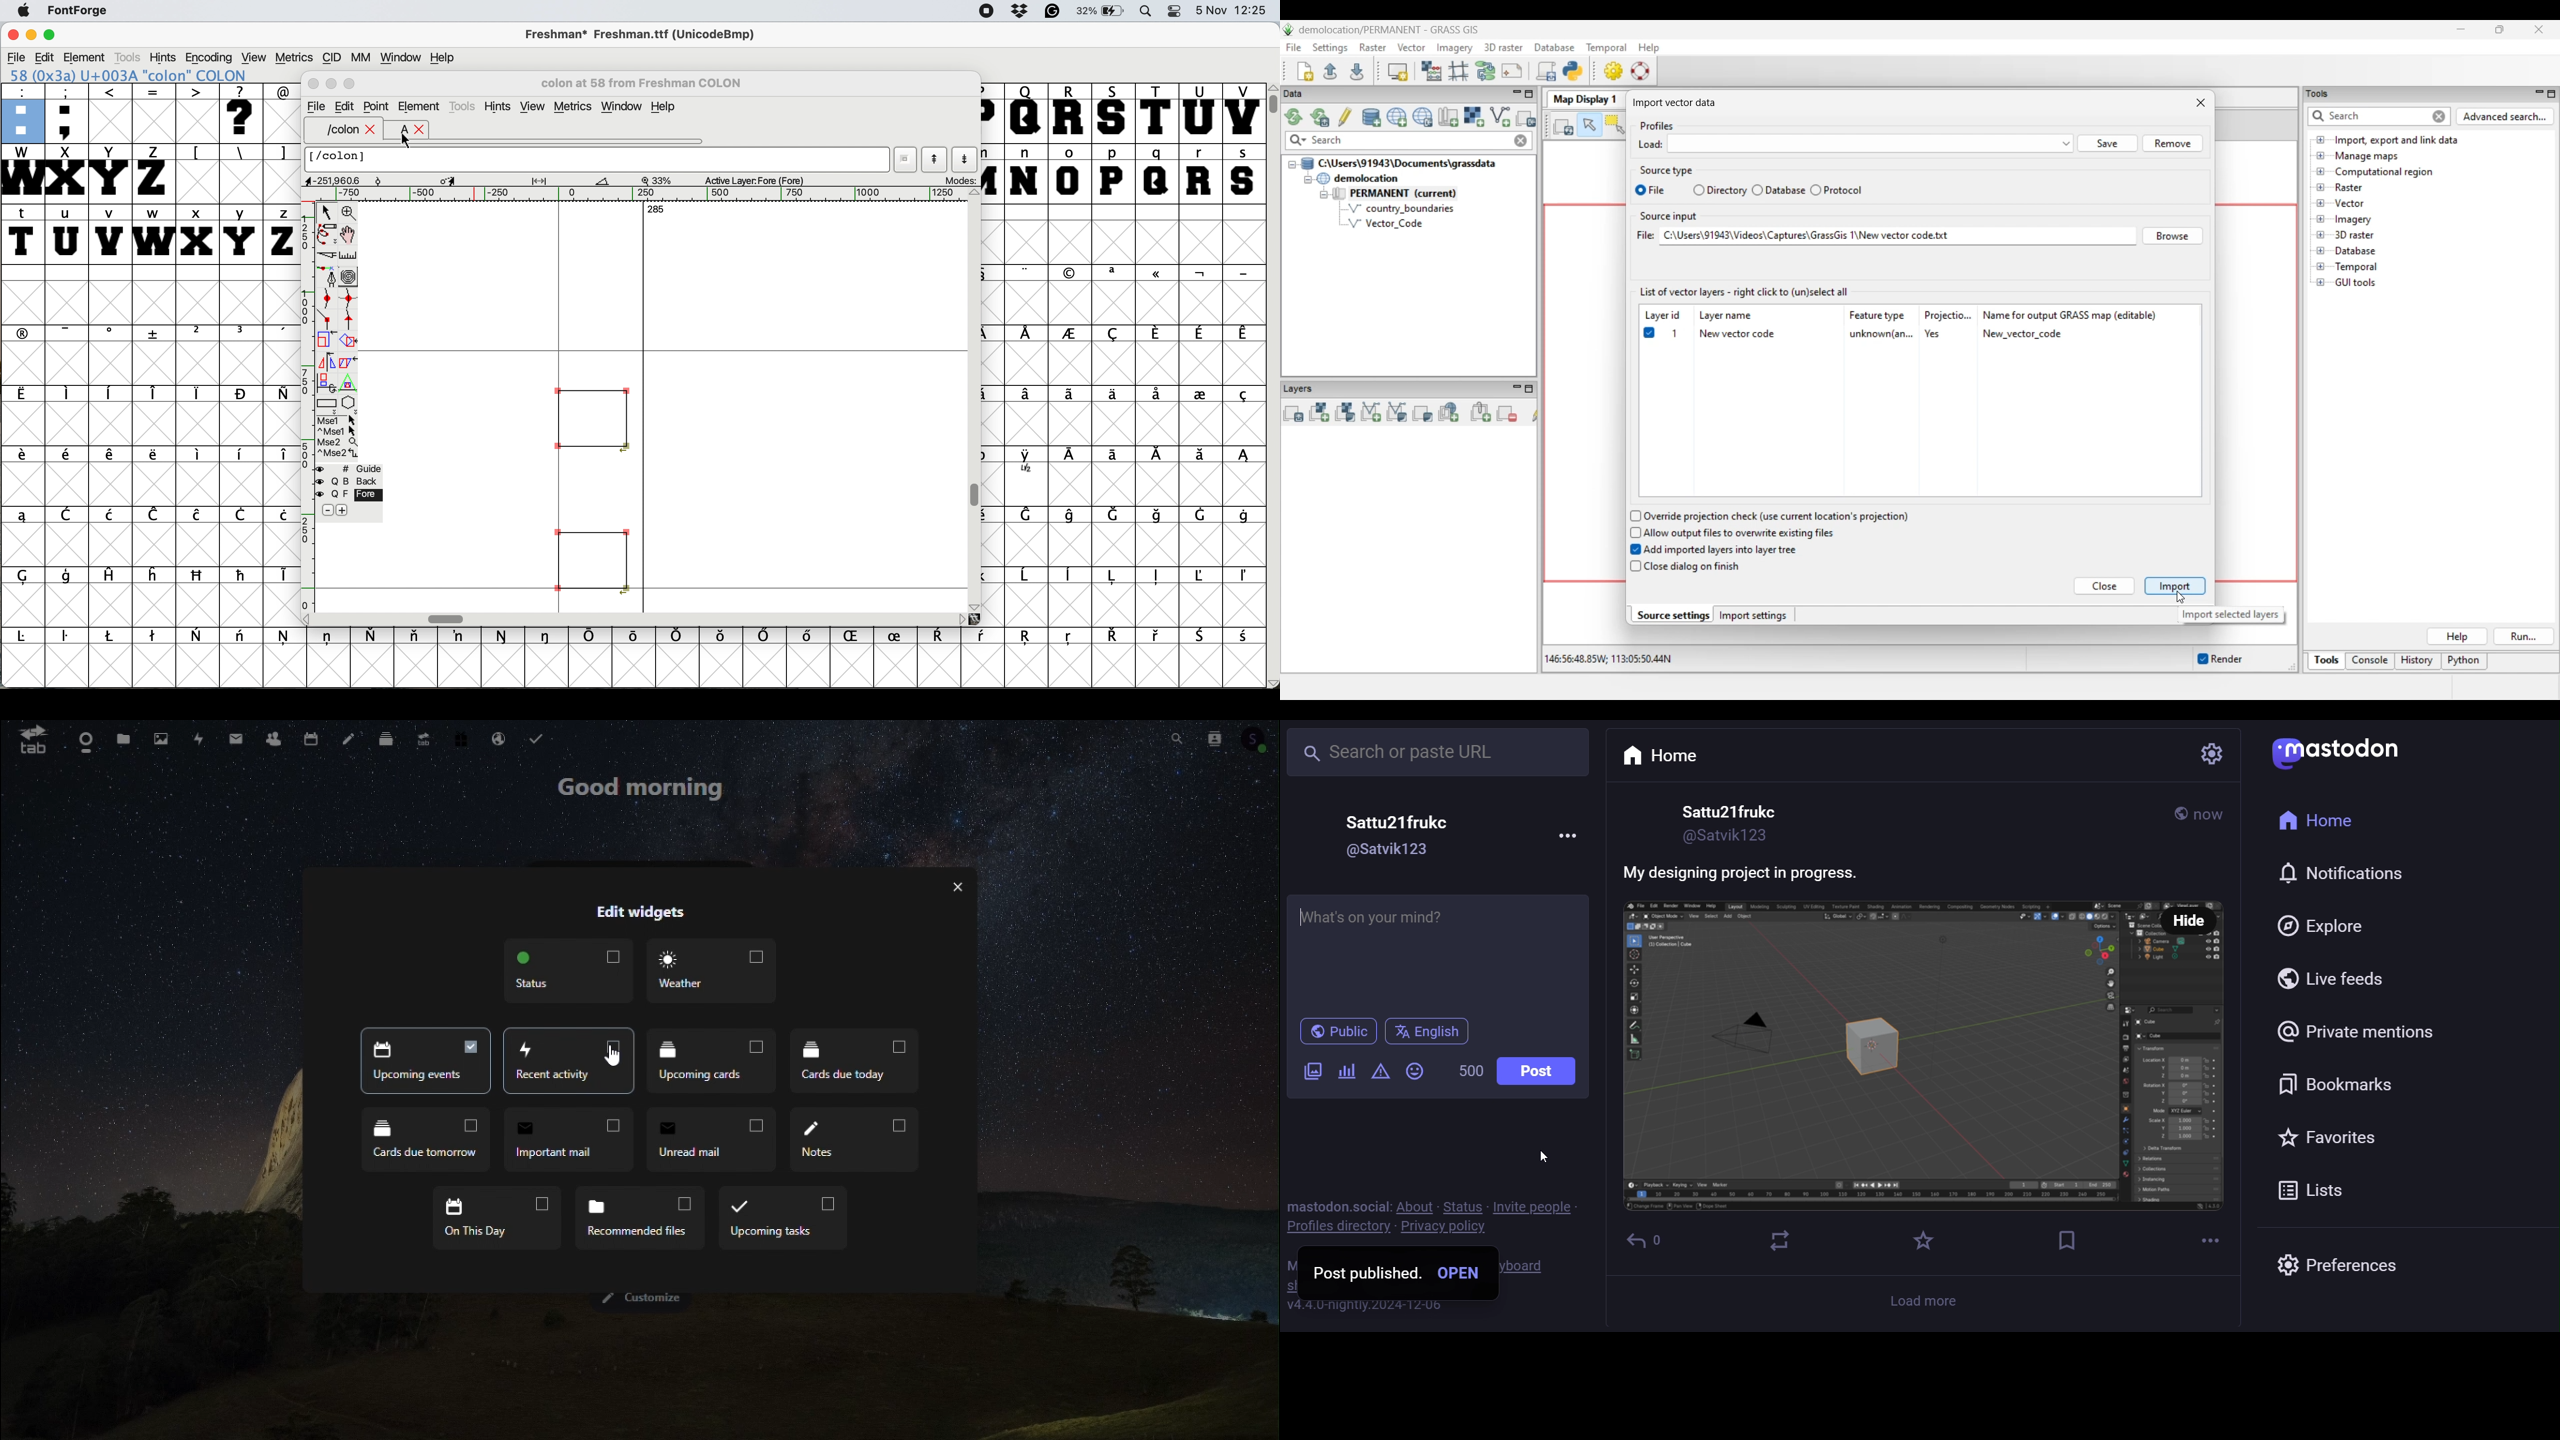 The image size is (2576, 1456). I want to click on symbol, so click(153, 456).